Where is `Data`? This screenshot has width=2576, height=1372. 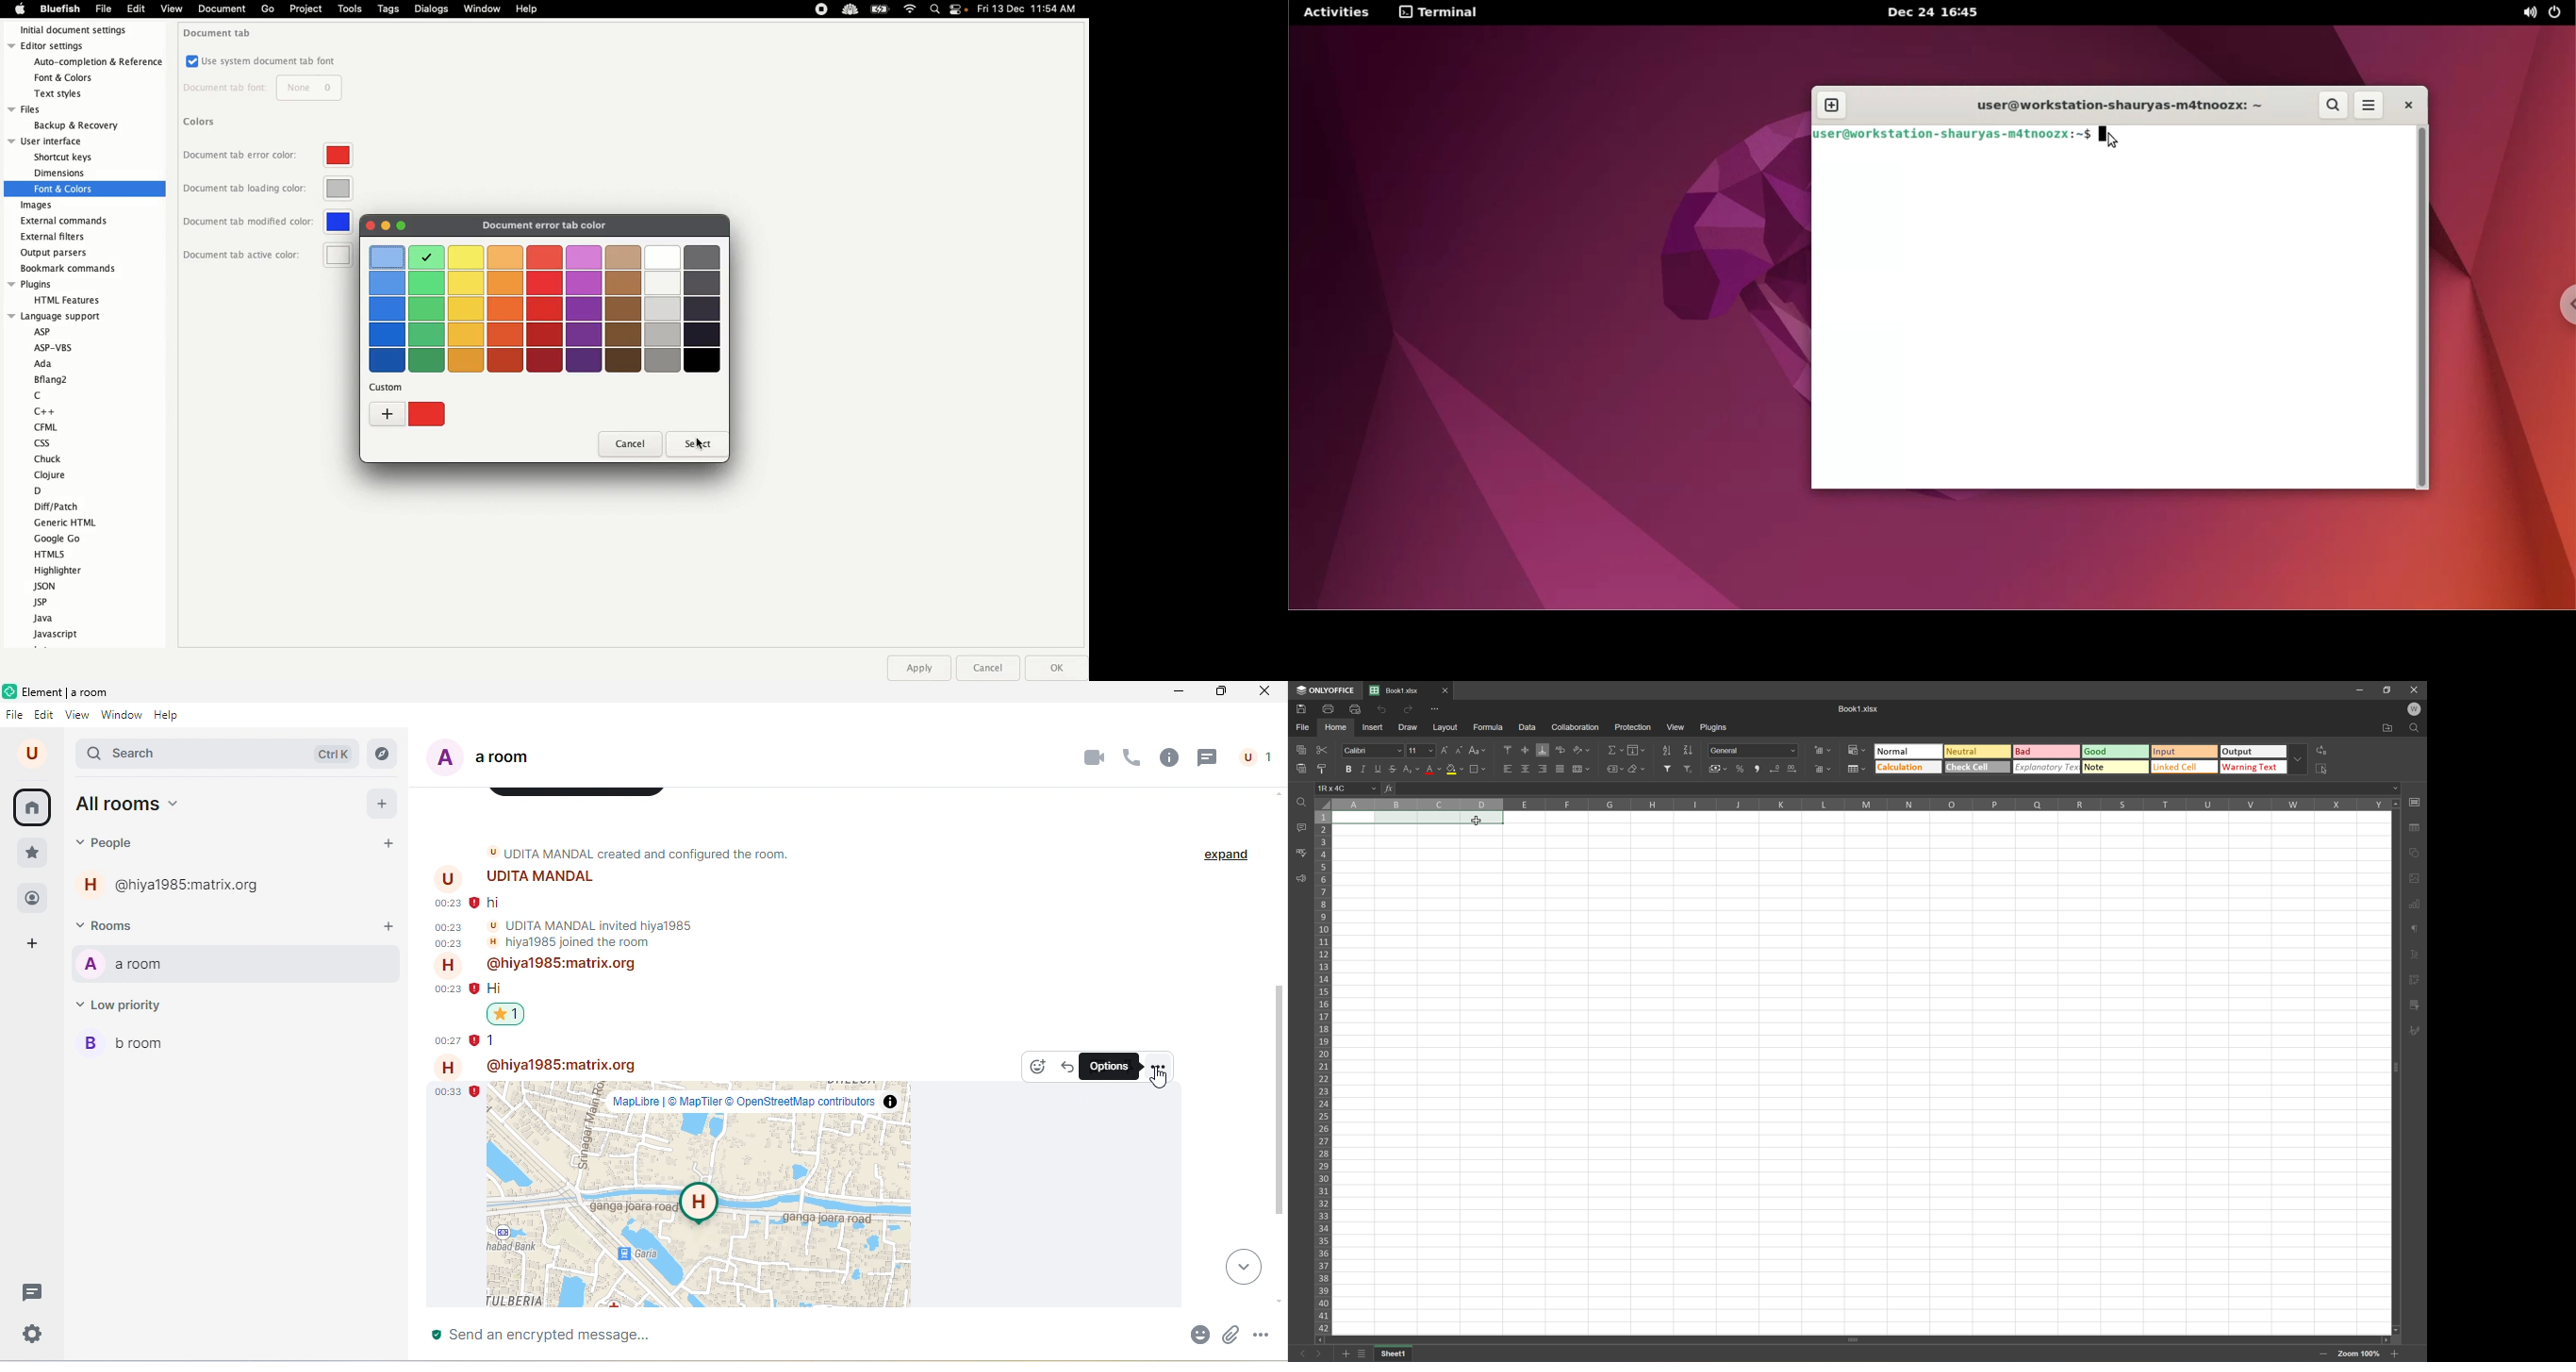 Data is located at coordinates (1526, 725).